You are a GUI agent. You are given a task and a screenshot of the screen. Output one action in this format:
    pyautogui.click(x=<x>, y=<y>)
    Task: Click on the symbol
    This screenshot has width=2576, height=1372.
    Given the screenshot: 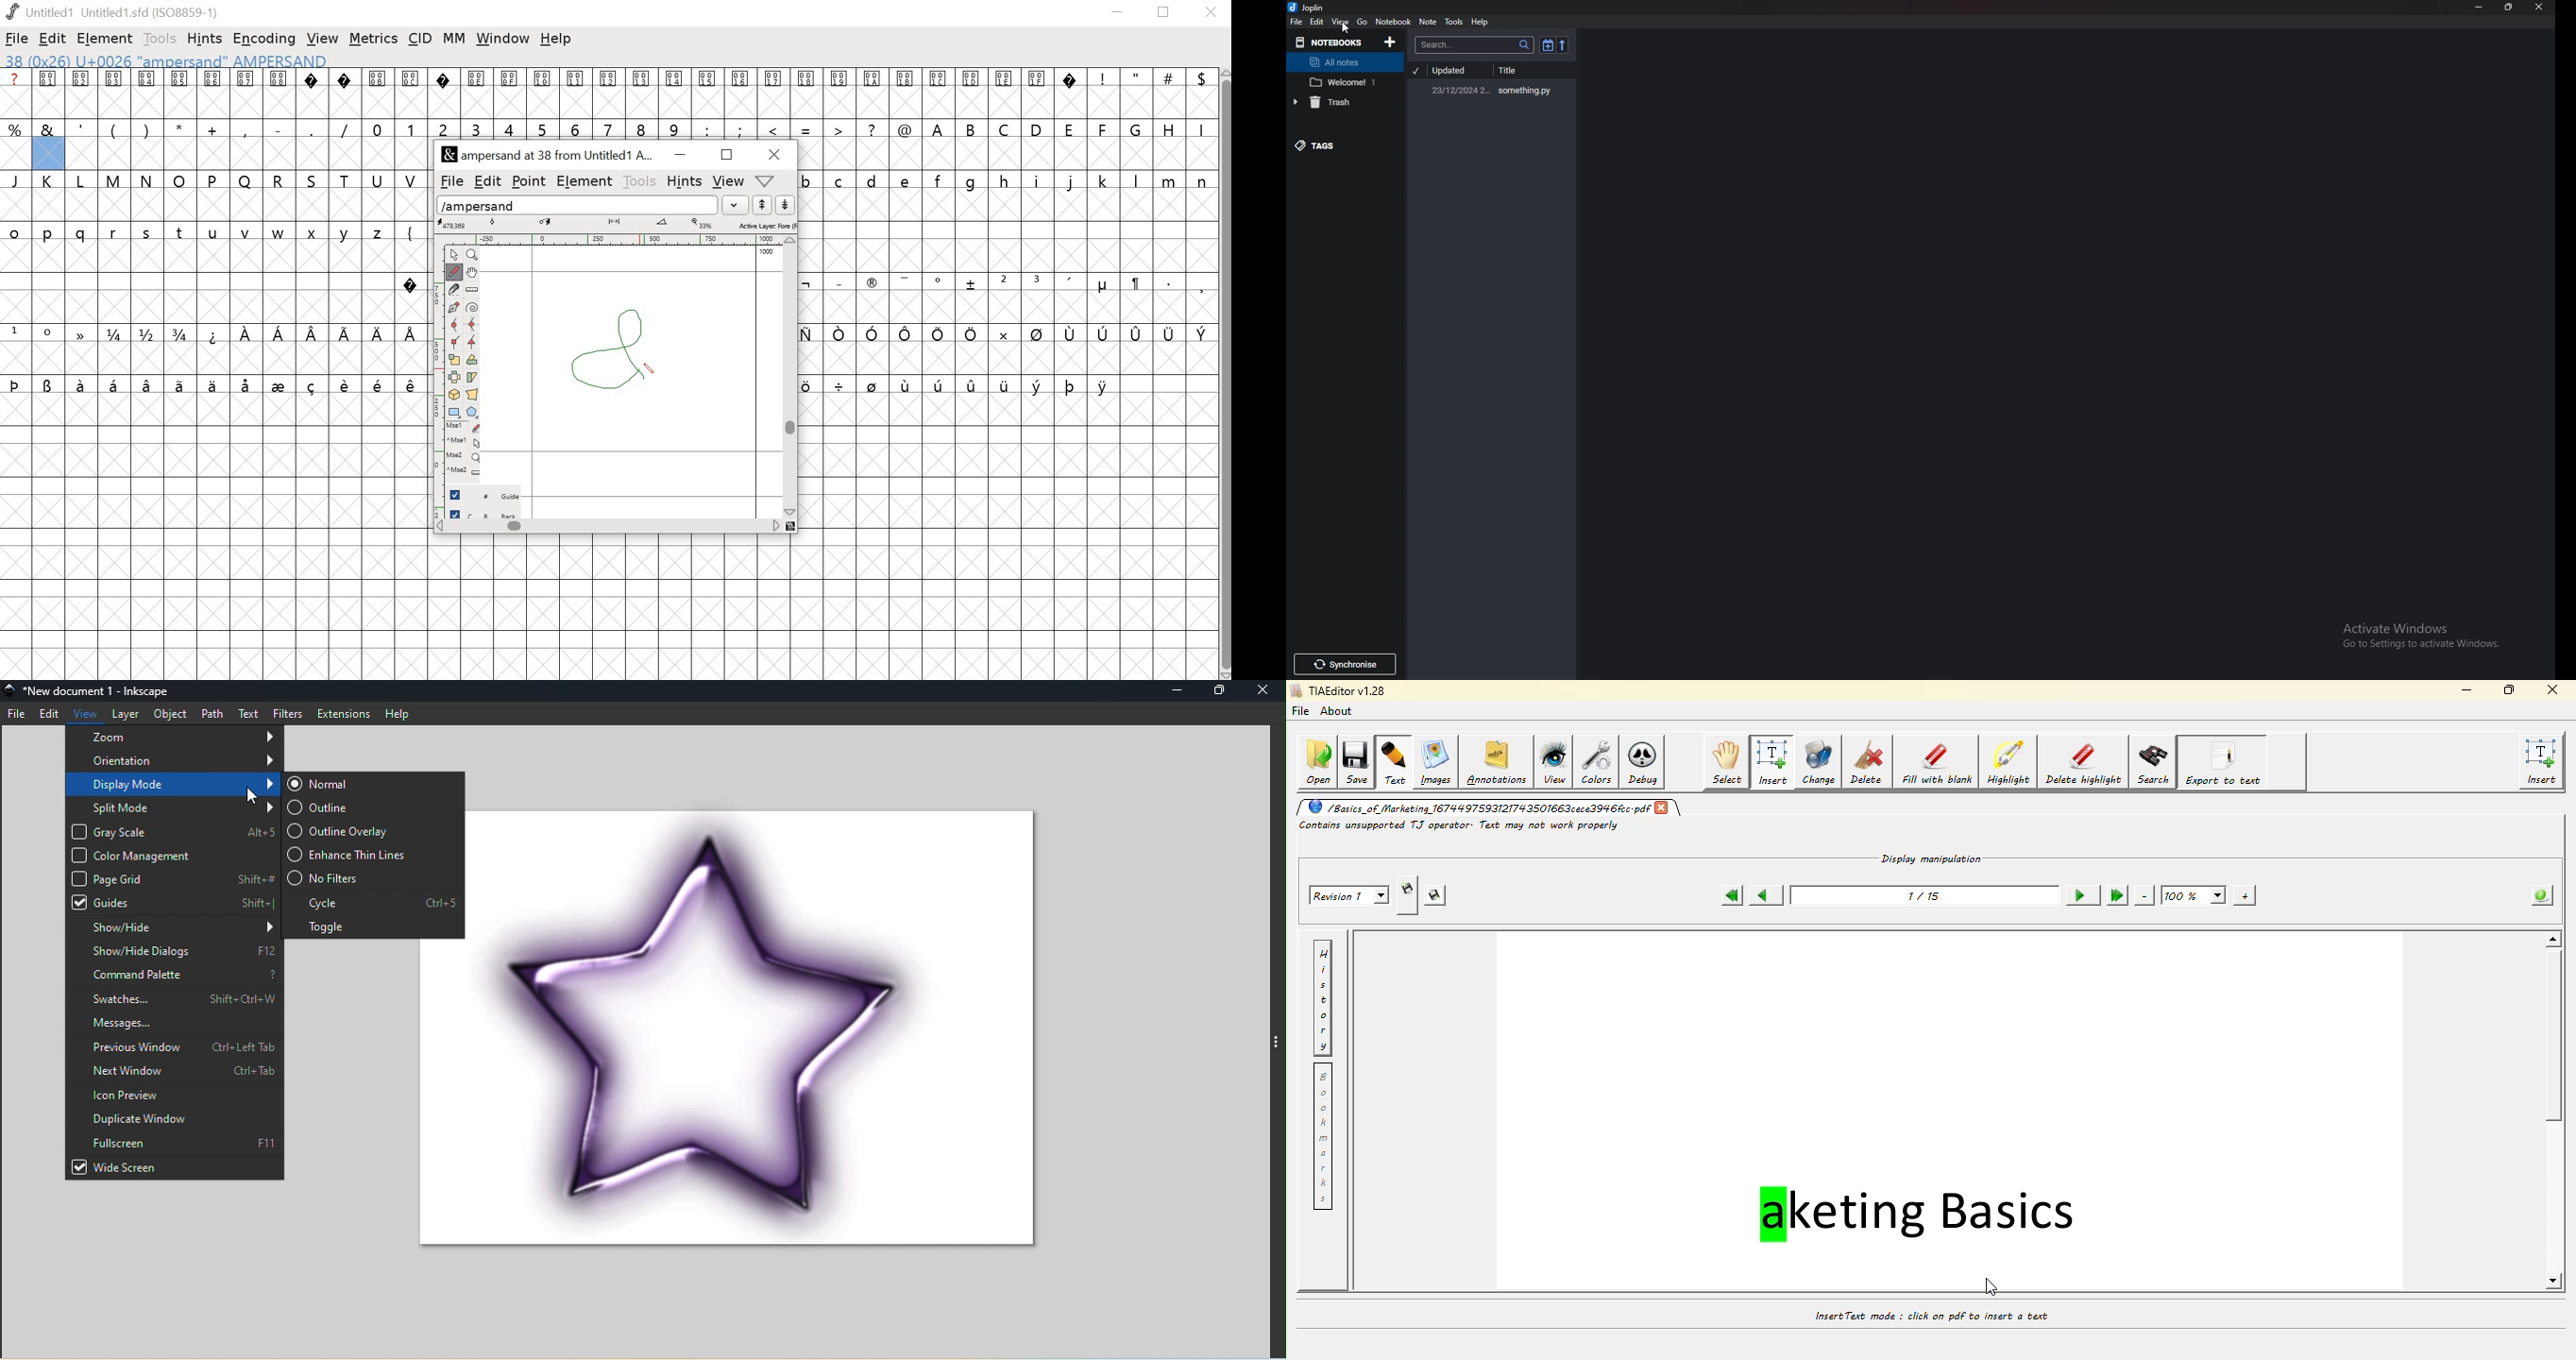 What is the action you would take?
    pyautogui.click(x=808, y=384)
    